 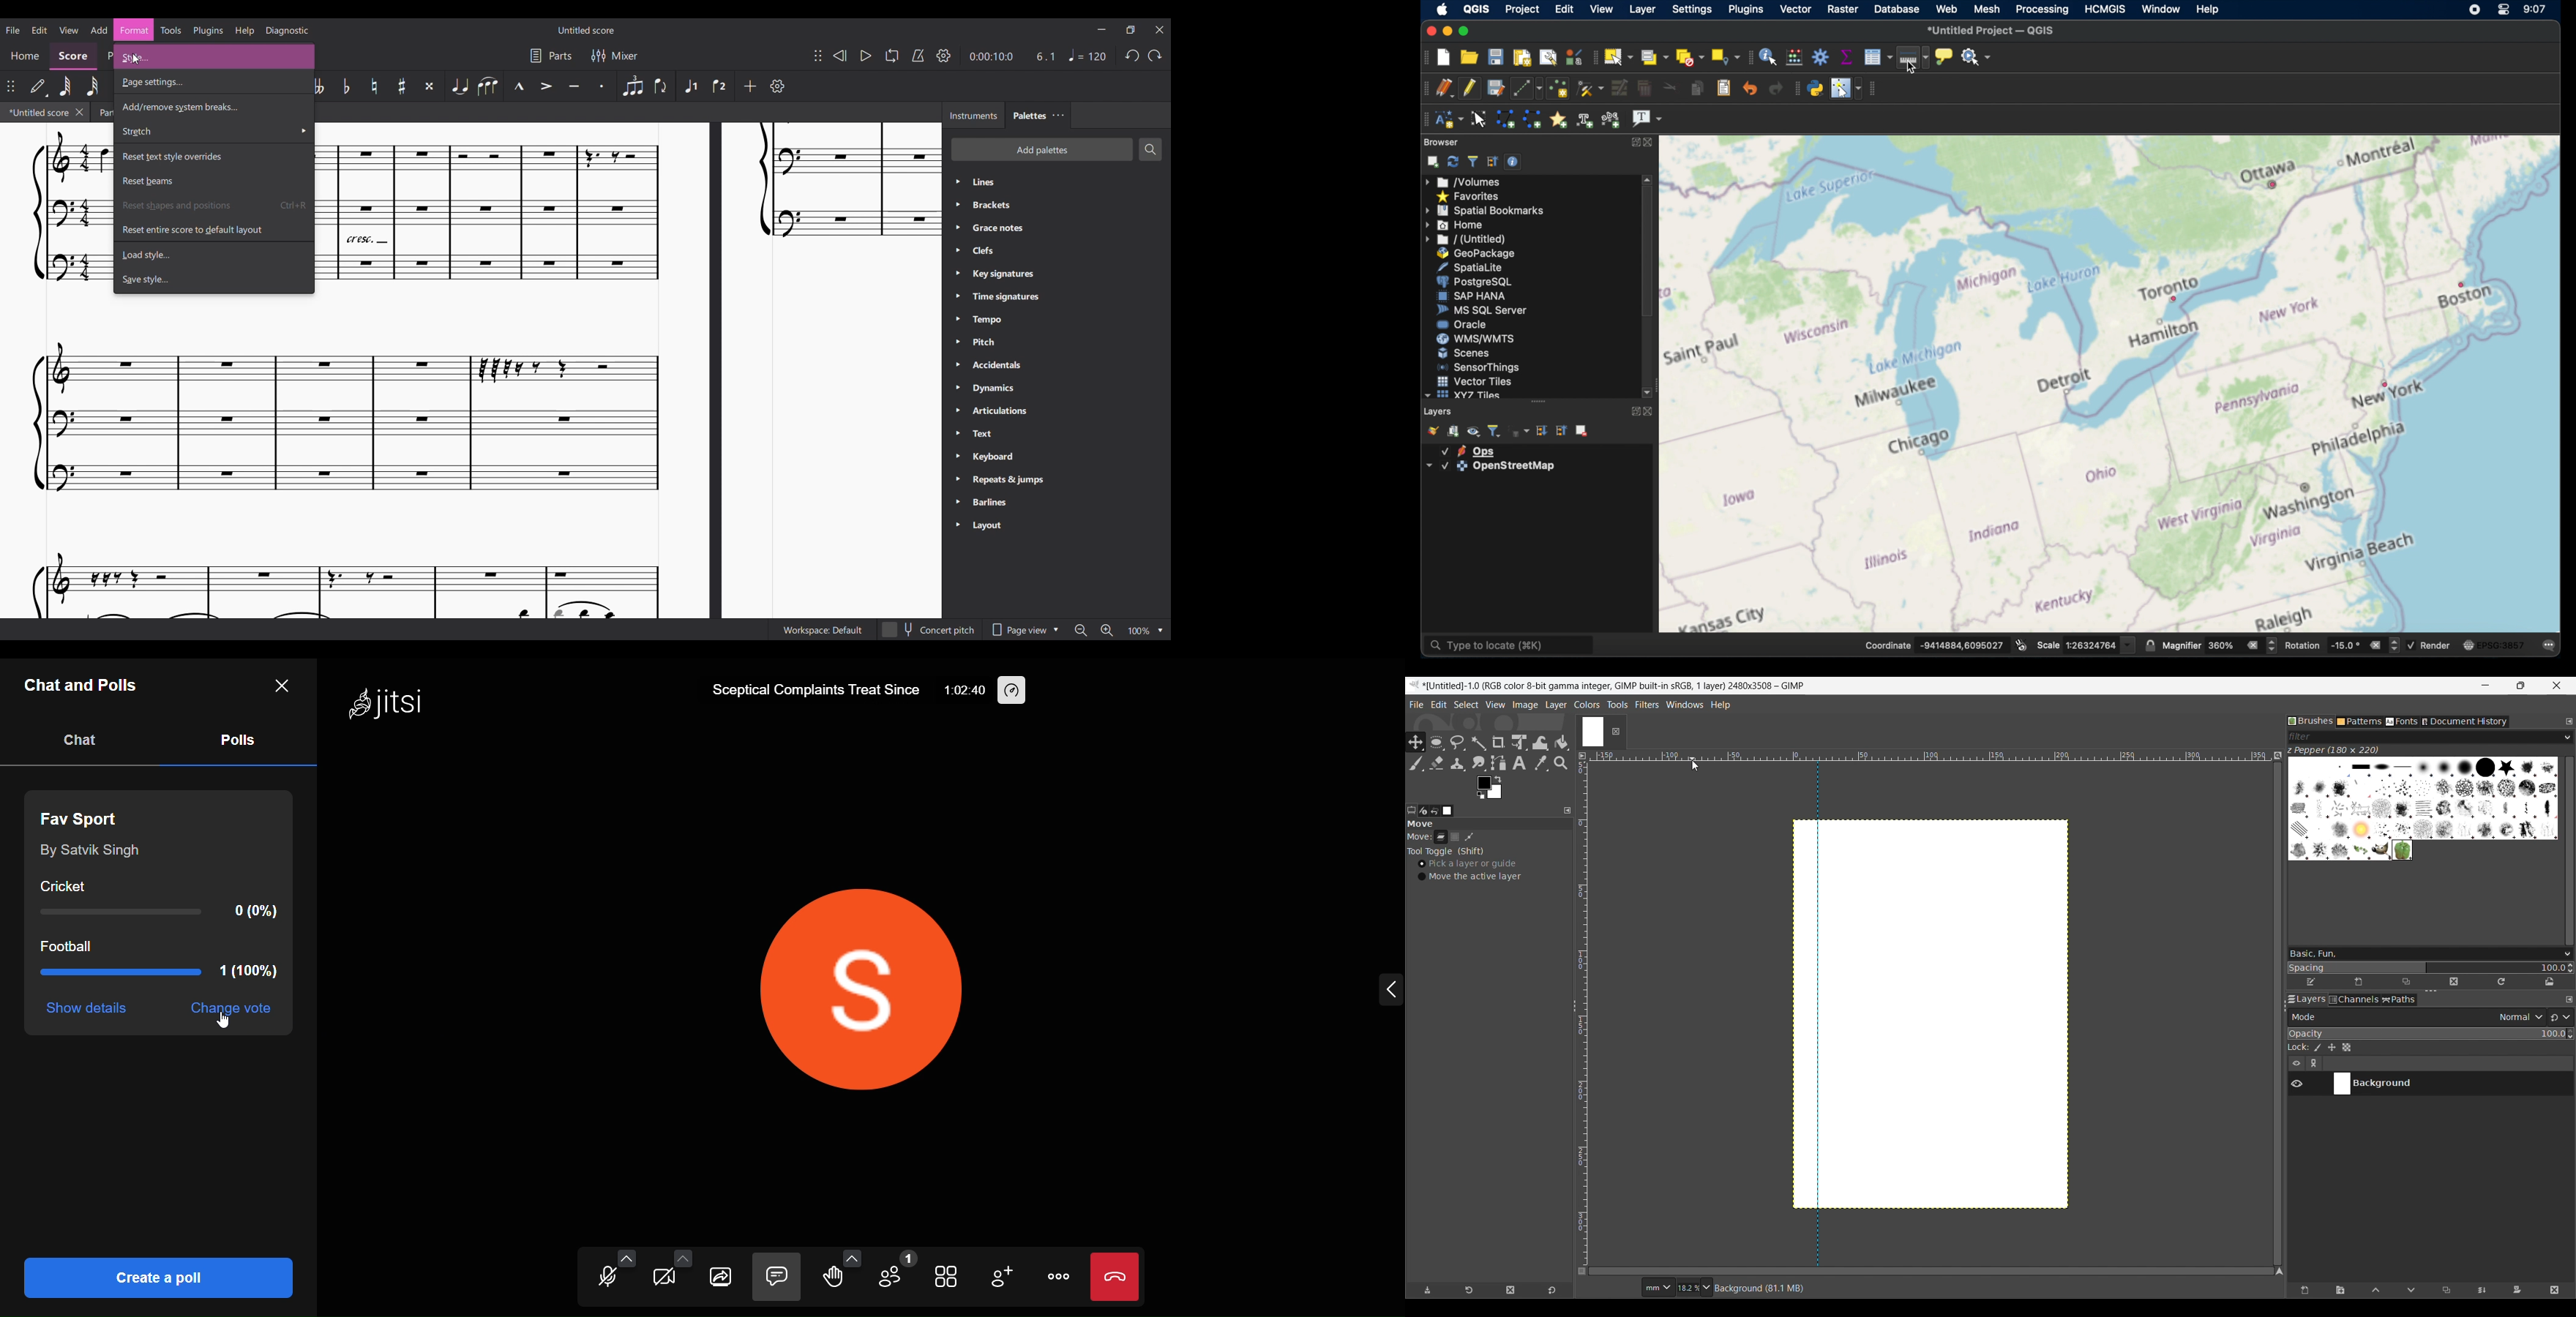 I want to click on Voice 2, so click(x=720, y=85).